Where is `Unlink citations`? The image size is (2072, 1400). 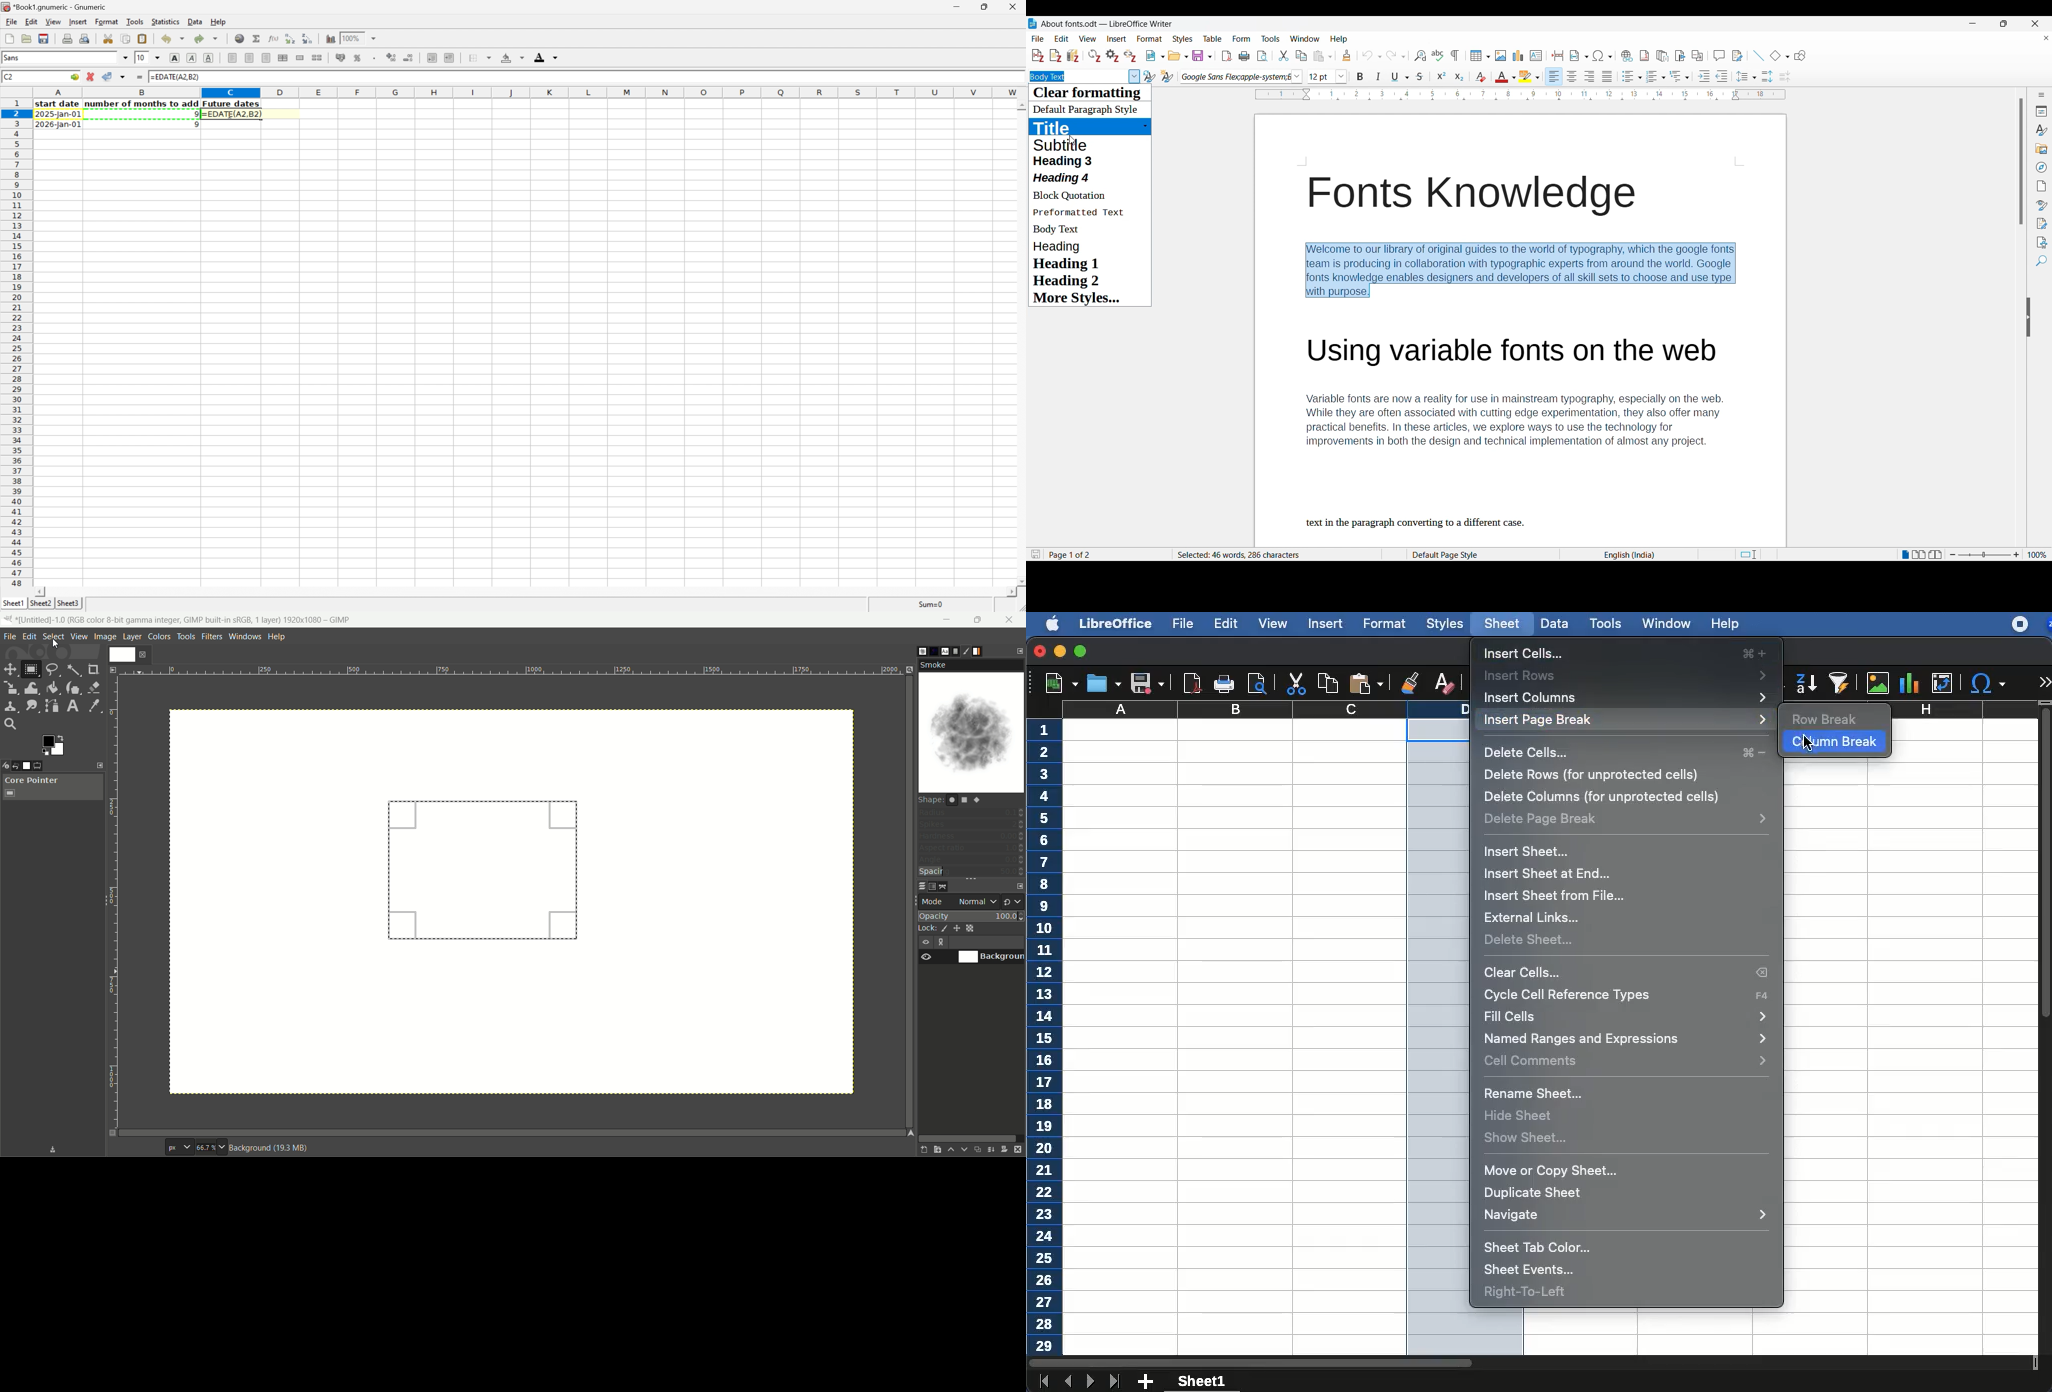
Unlink citations is located at coordinates (1130, 56).